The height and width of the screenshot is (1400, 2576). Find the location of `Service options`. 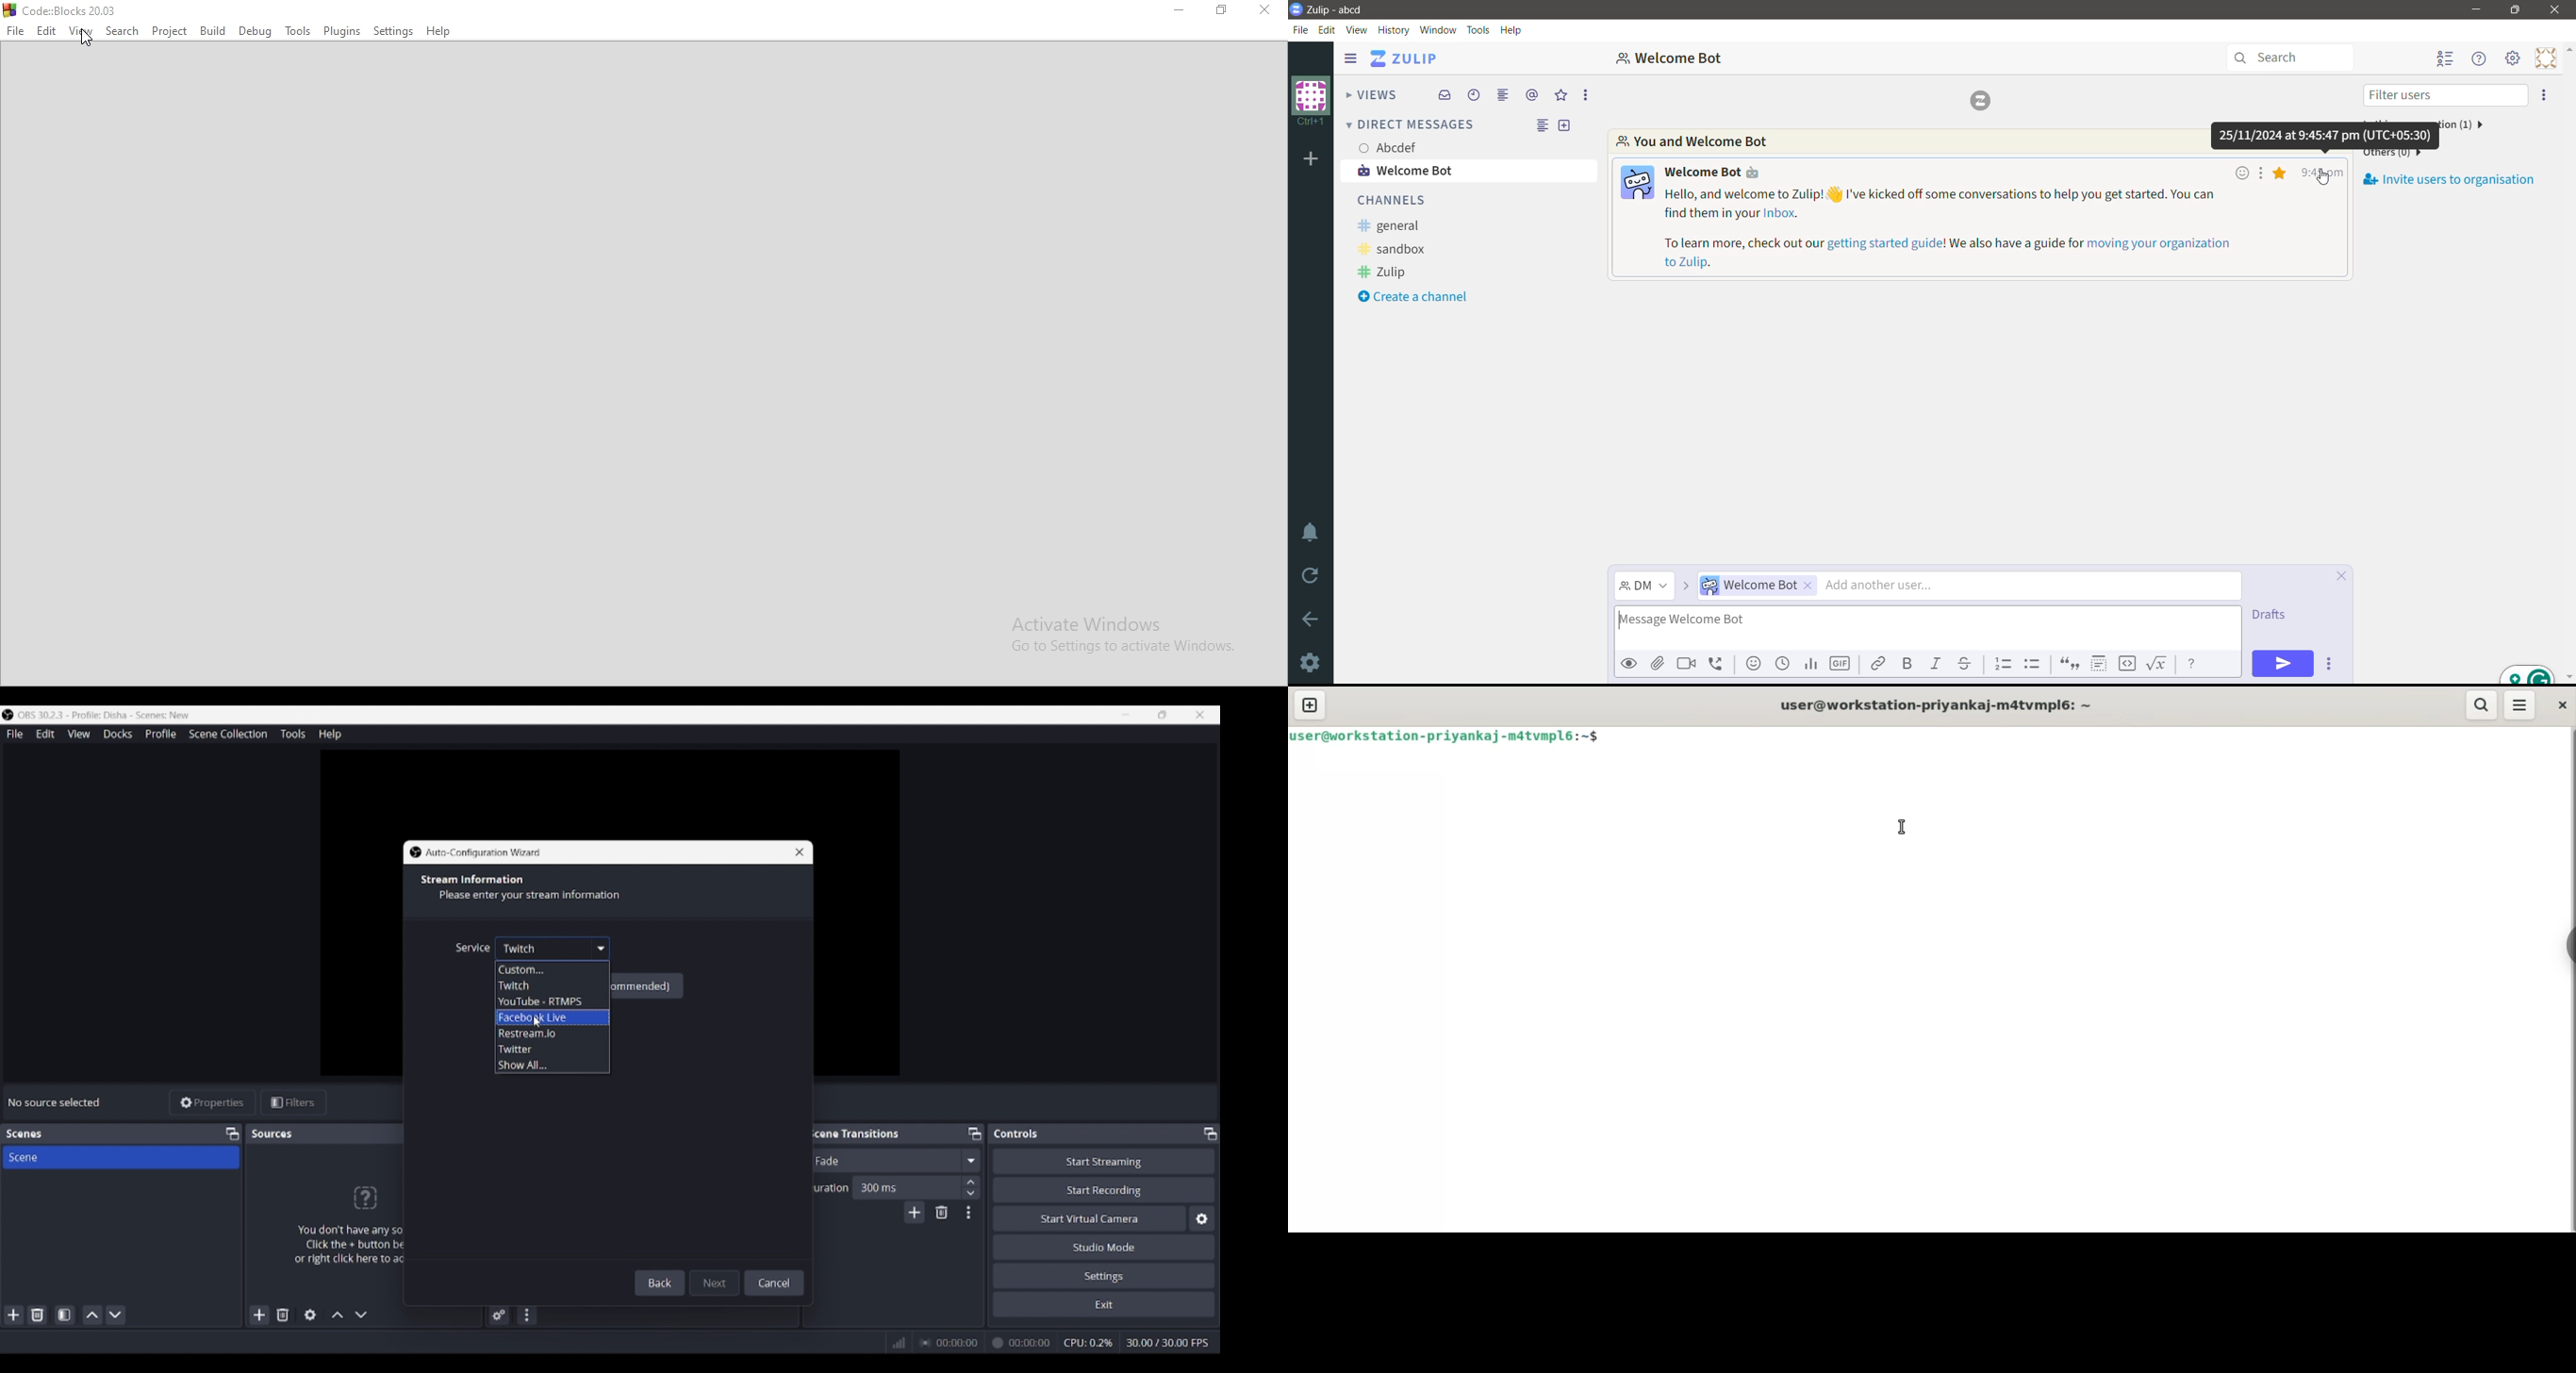

Service options is located at coordinates (552, 948).